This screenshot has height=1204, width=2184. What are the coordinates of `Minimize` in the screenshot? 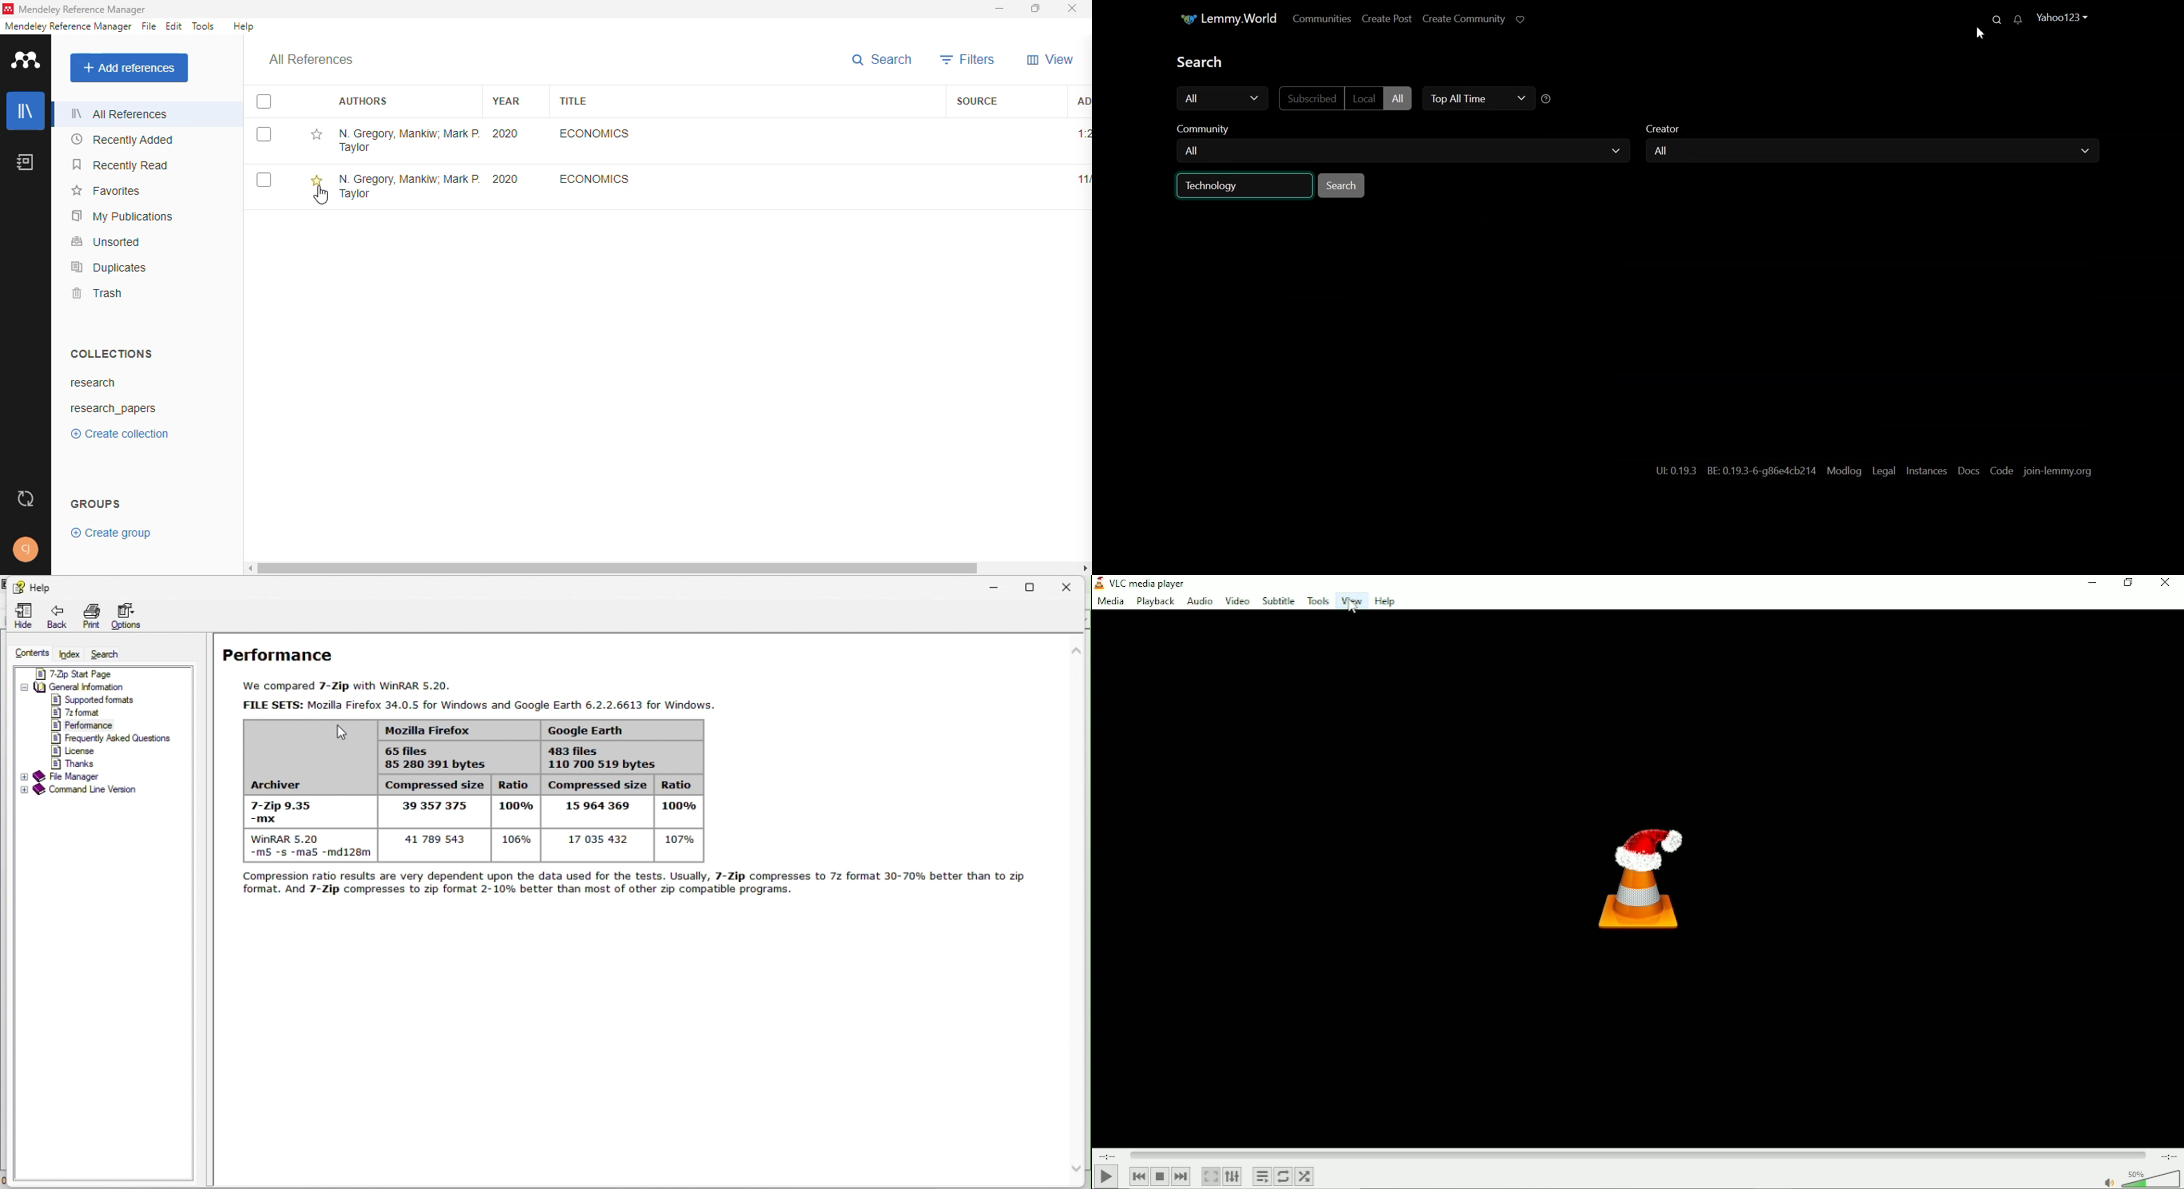 It's located at (2095, 584).